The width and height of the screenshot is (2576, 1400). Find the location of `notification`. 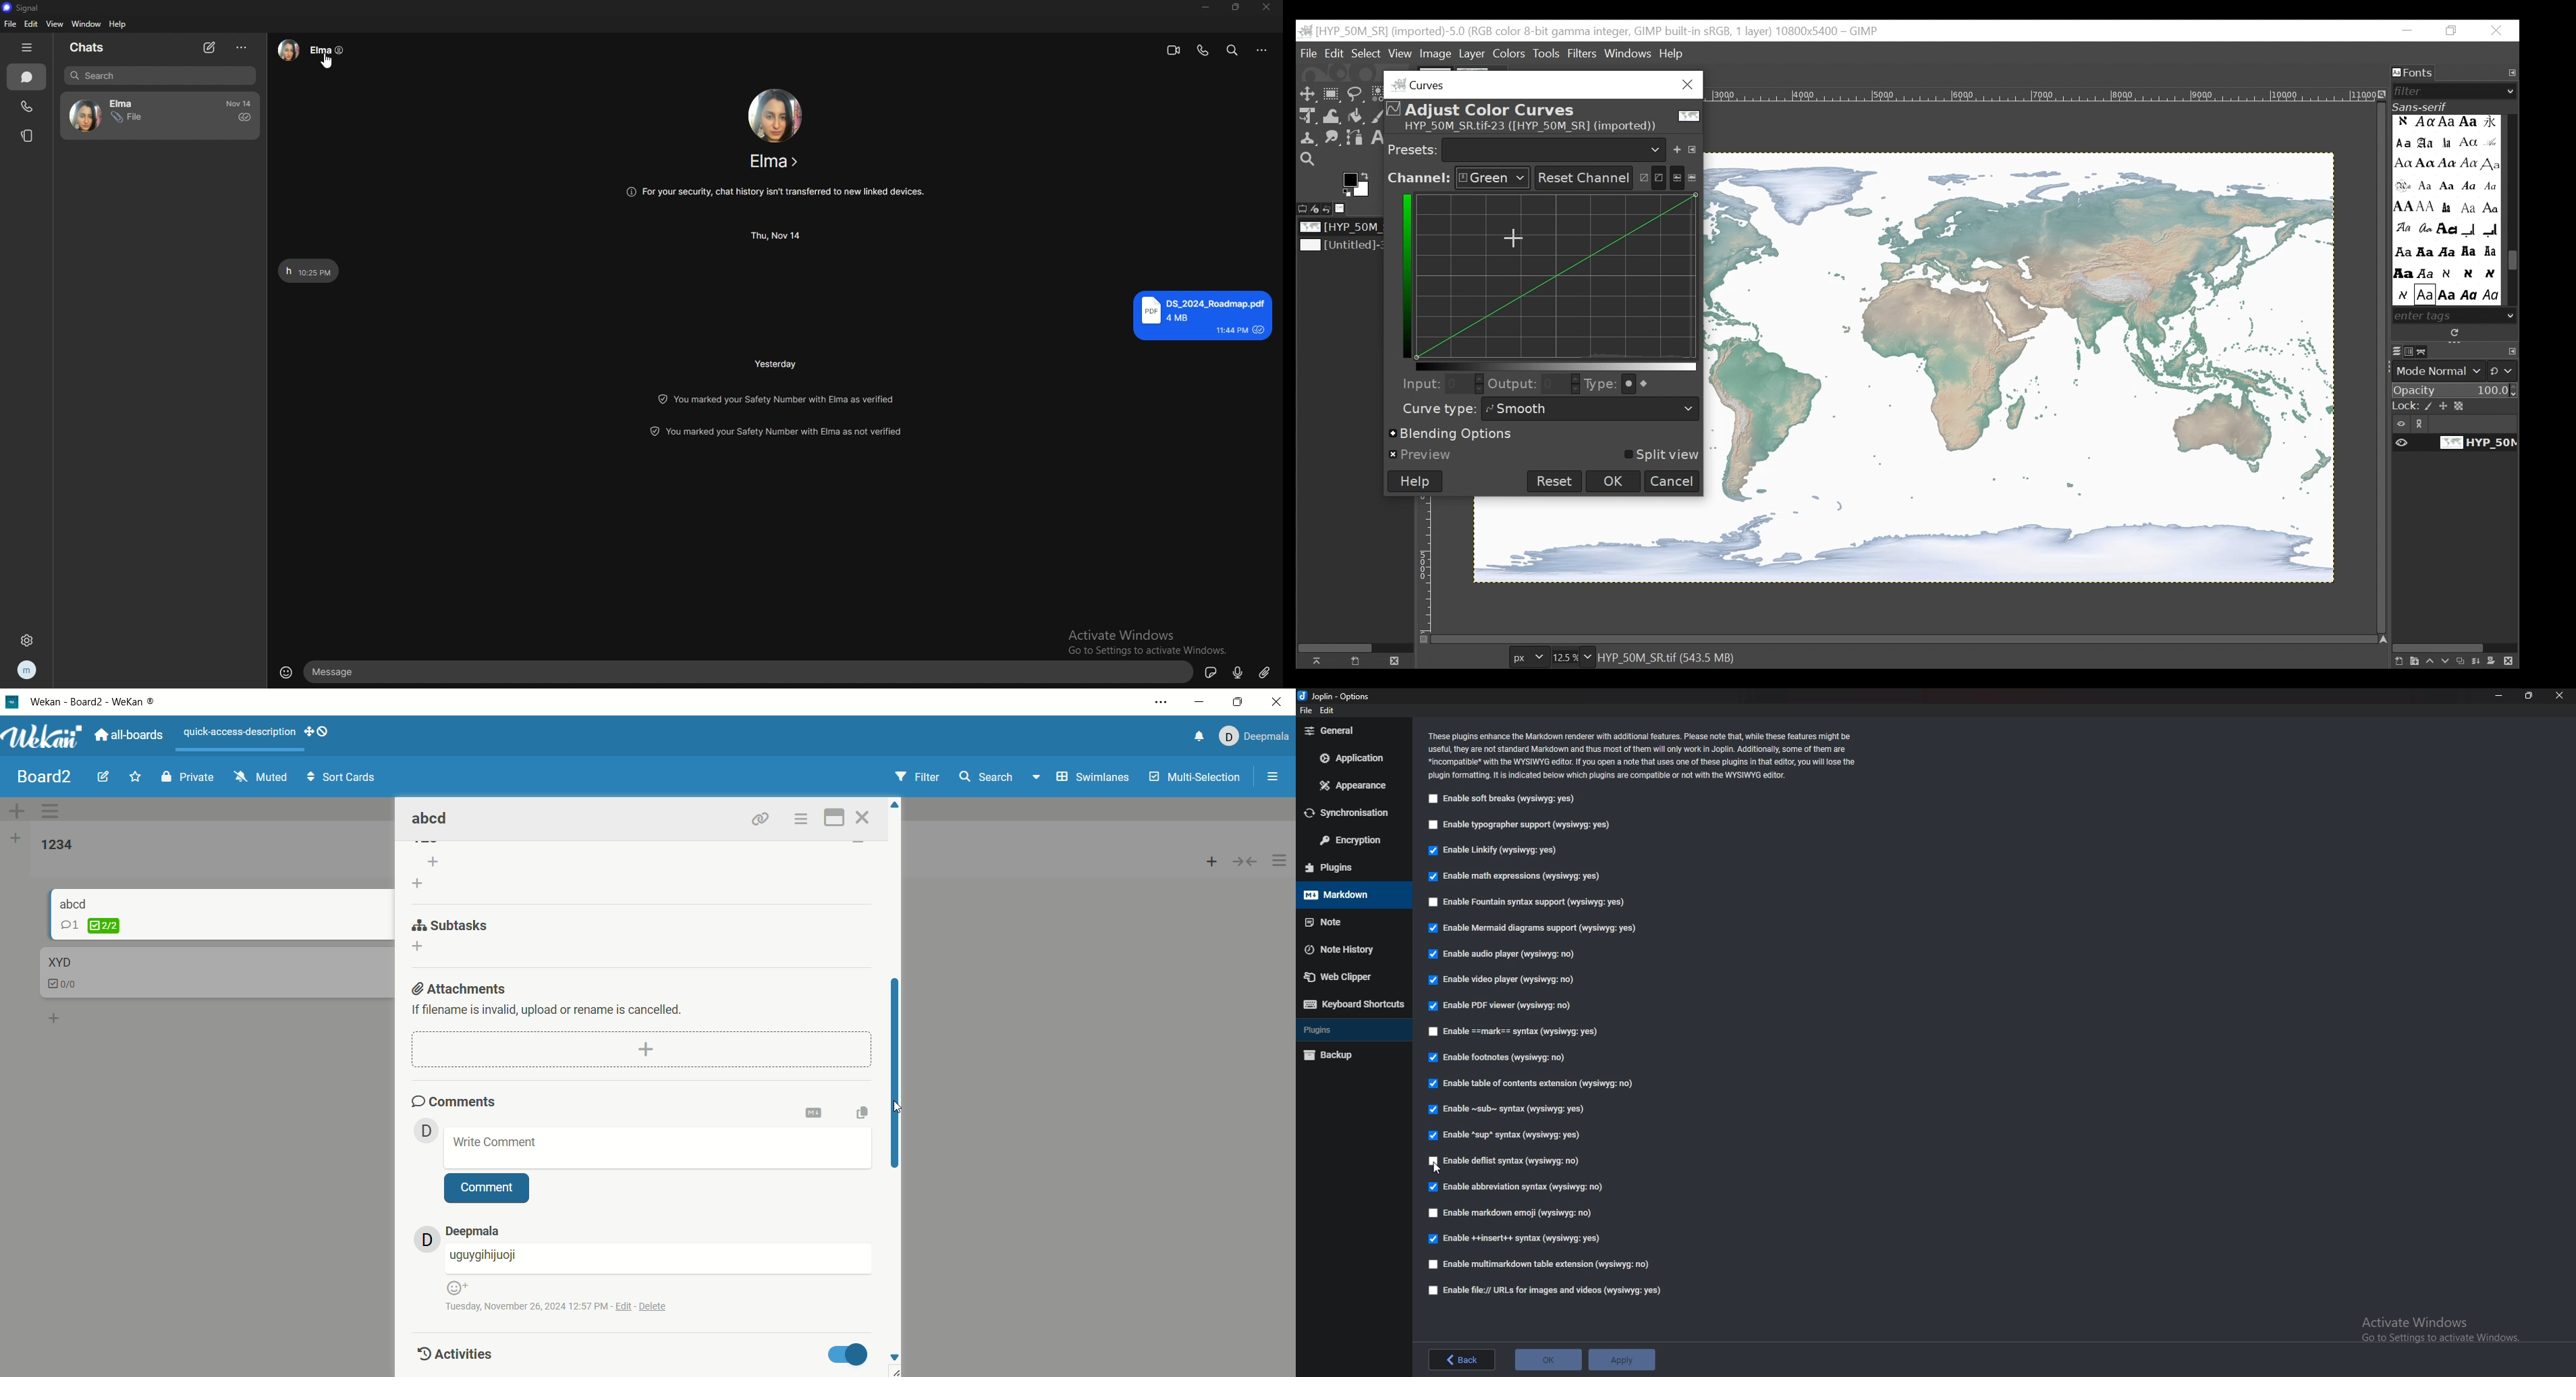

notification is located at coordinates (1195, 738).